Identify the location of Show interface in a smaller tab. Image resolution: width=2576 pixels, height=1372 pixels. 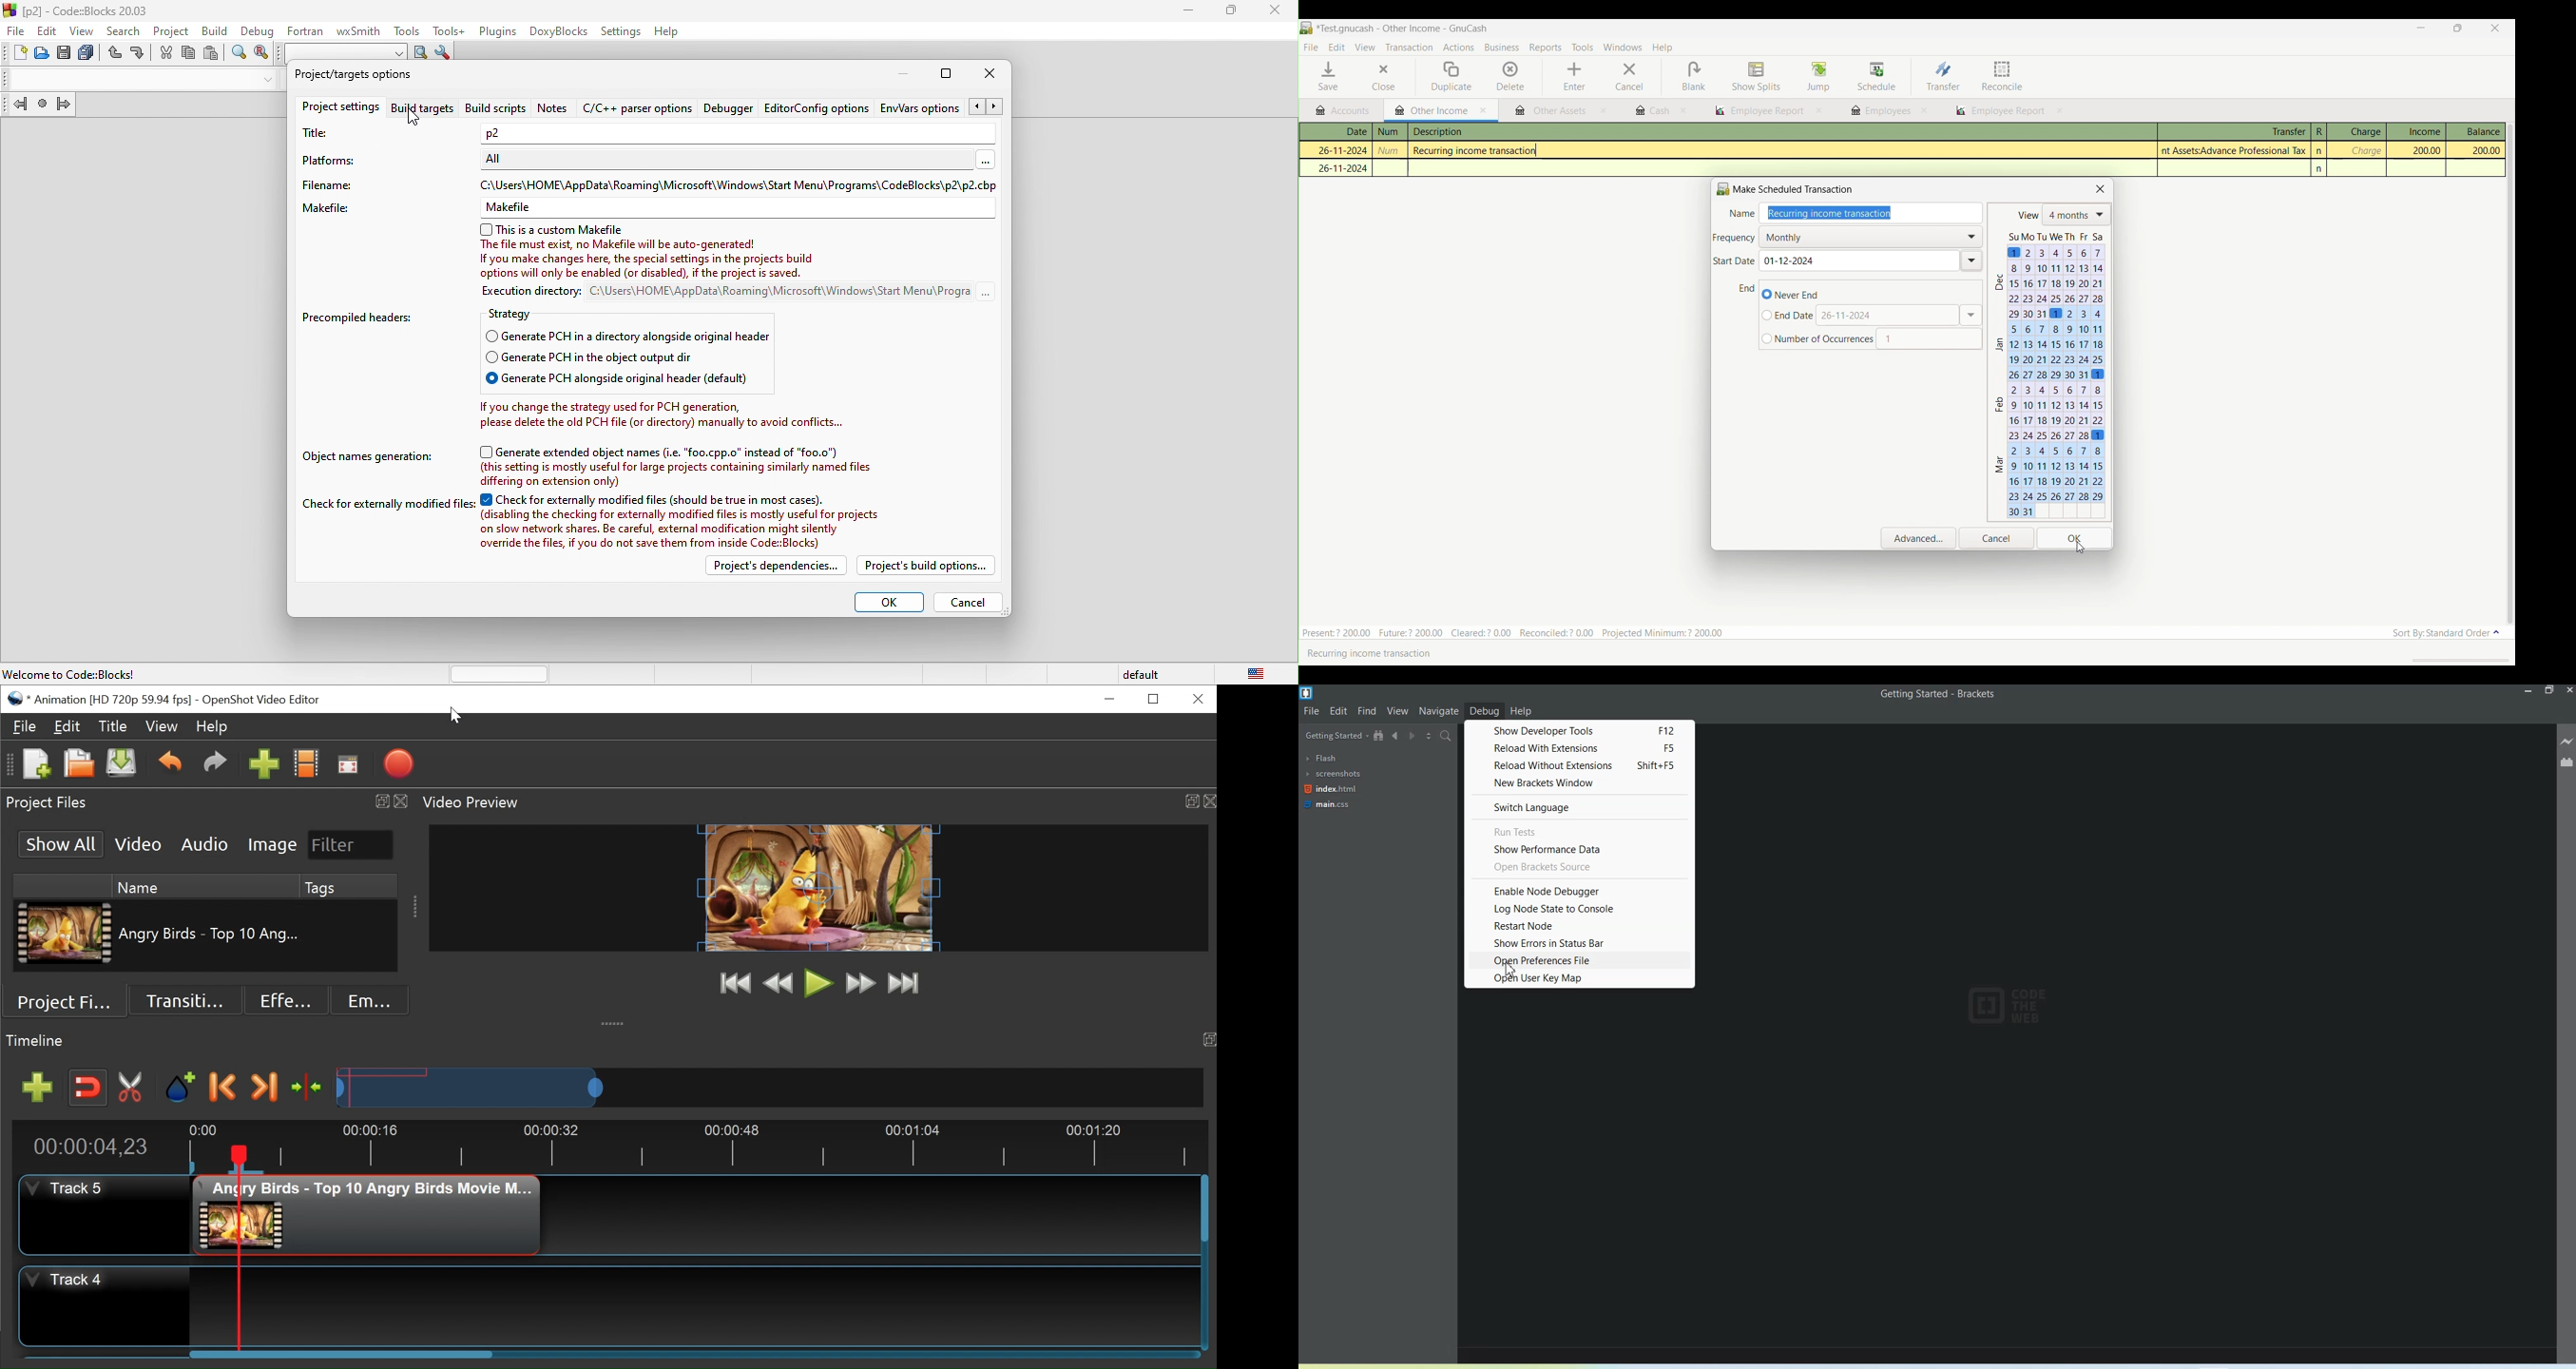
(2460, 29).